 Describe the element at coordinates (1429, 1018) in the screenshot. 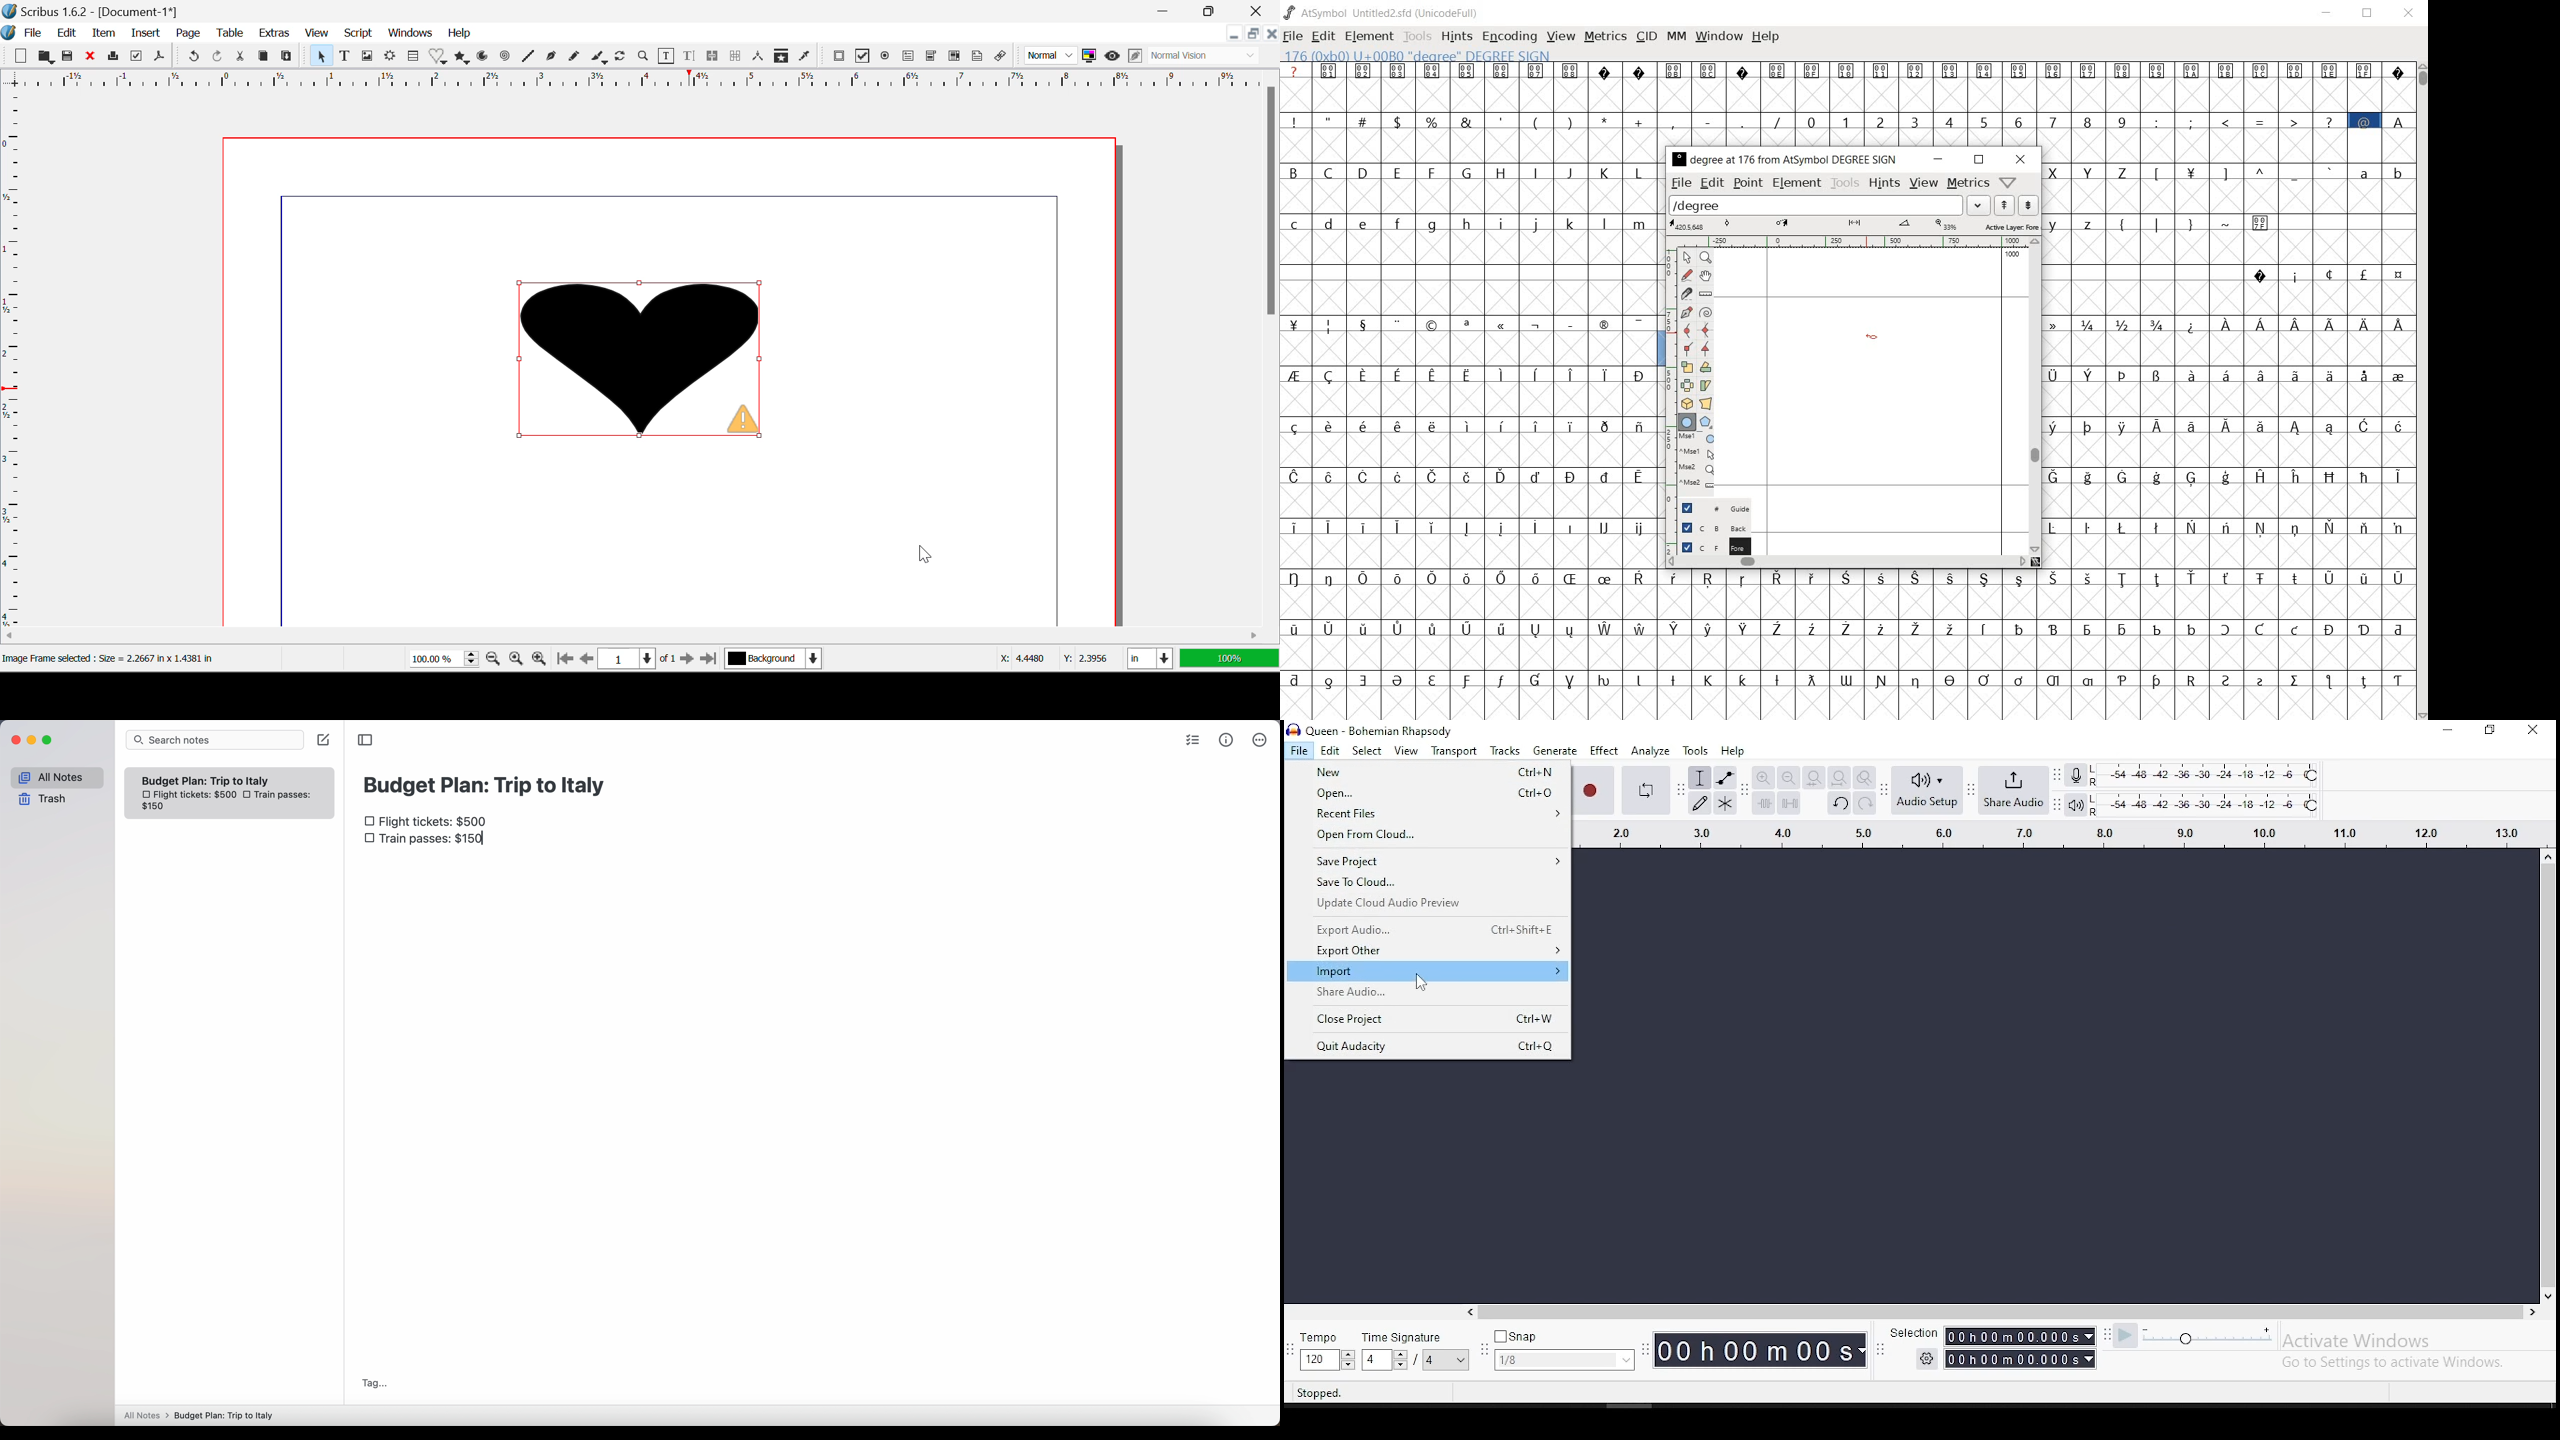

I see `close project` at that location.